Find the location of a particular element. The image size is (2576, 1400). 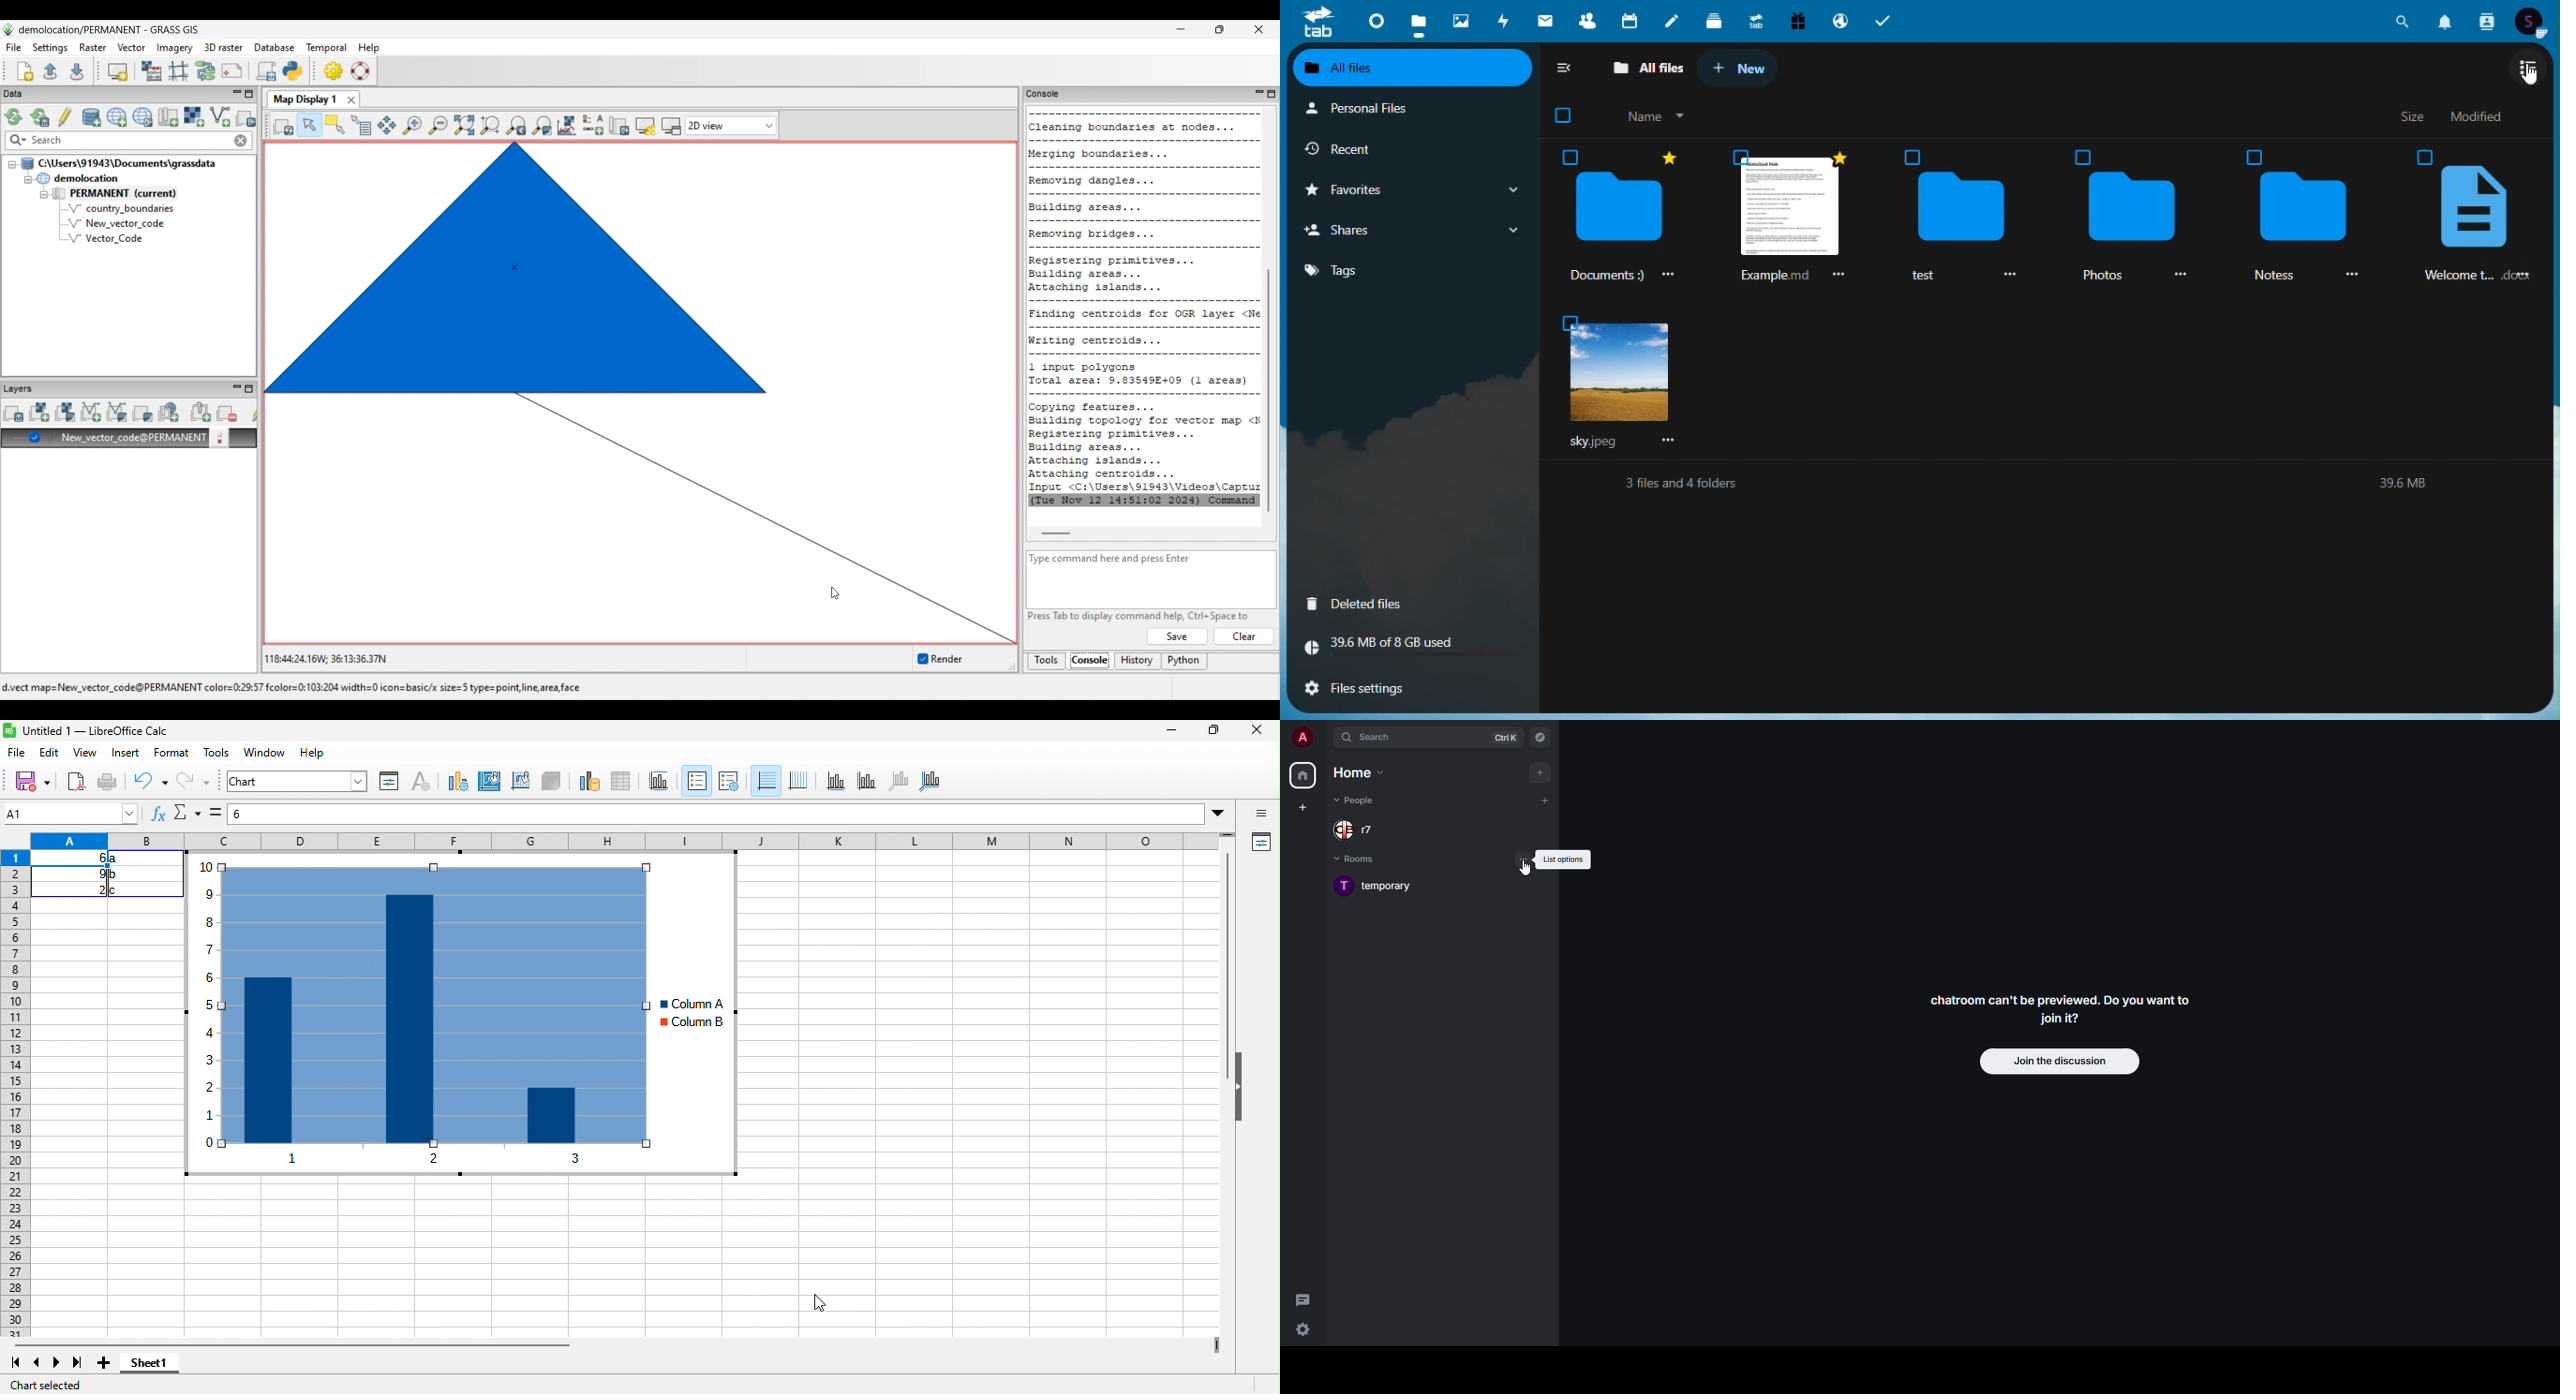

x axis is located at coordinates (482, 1160).